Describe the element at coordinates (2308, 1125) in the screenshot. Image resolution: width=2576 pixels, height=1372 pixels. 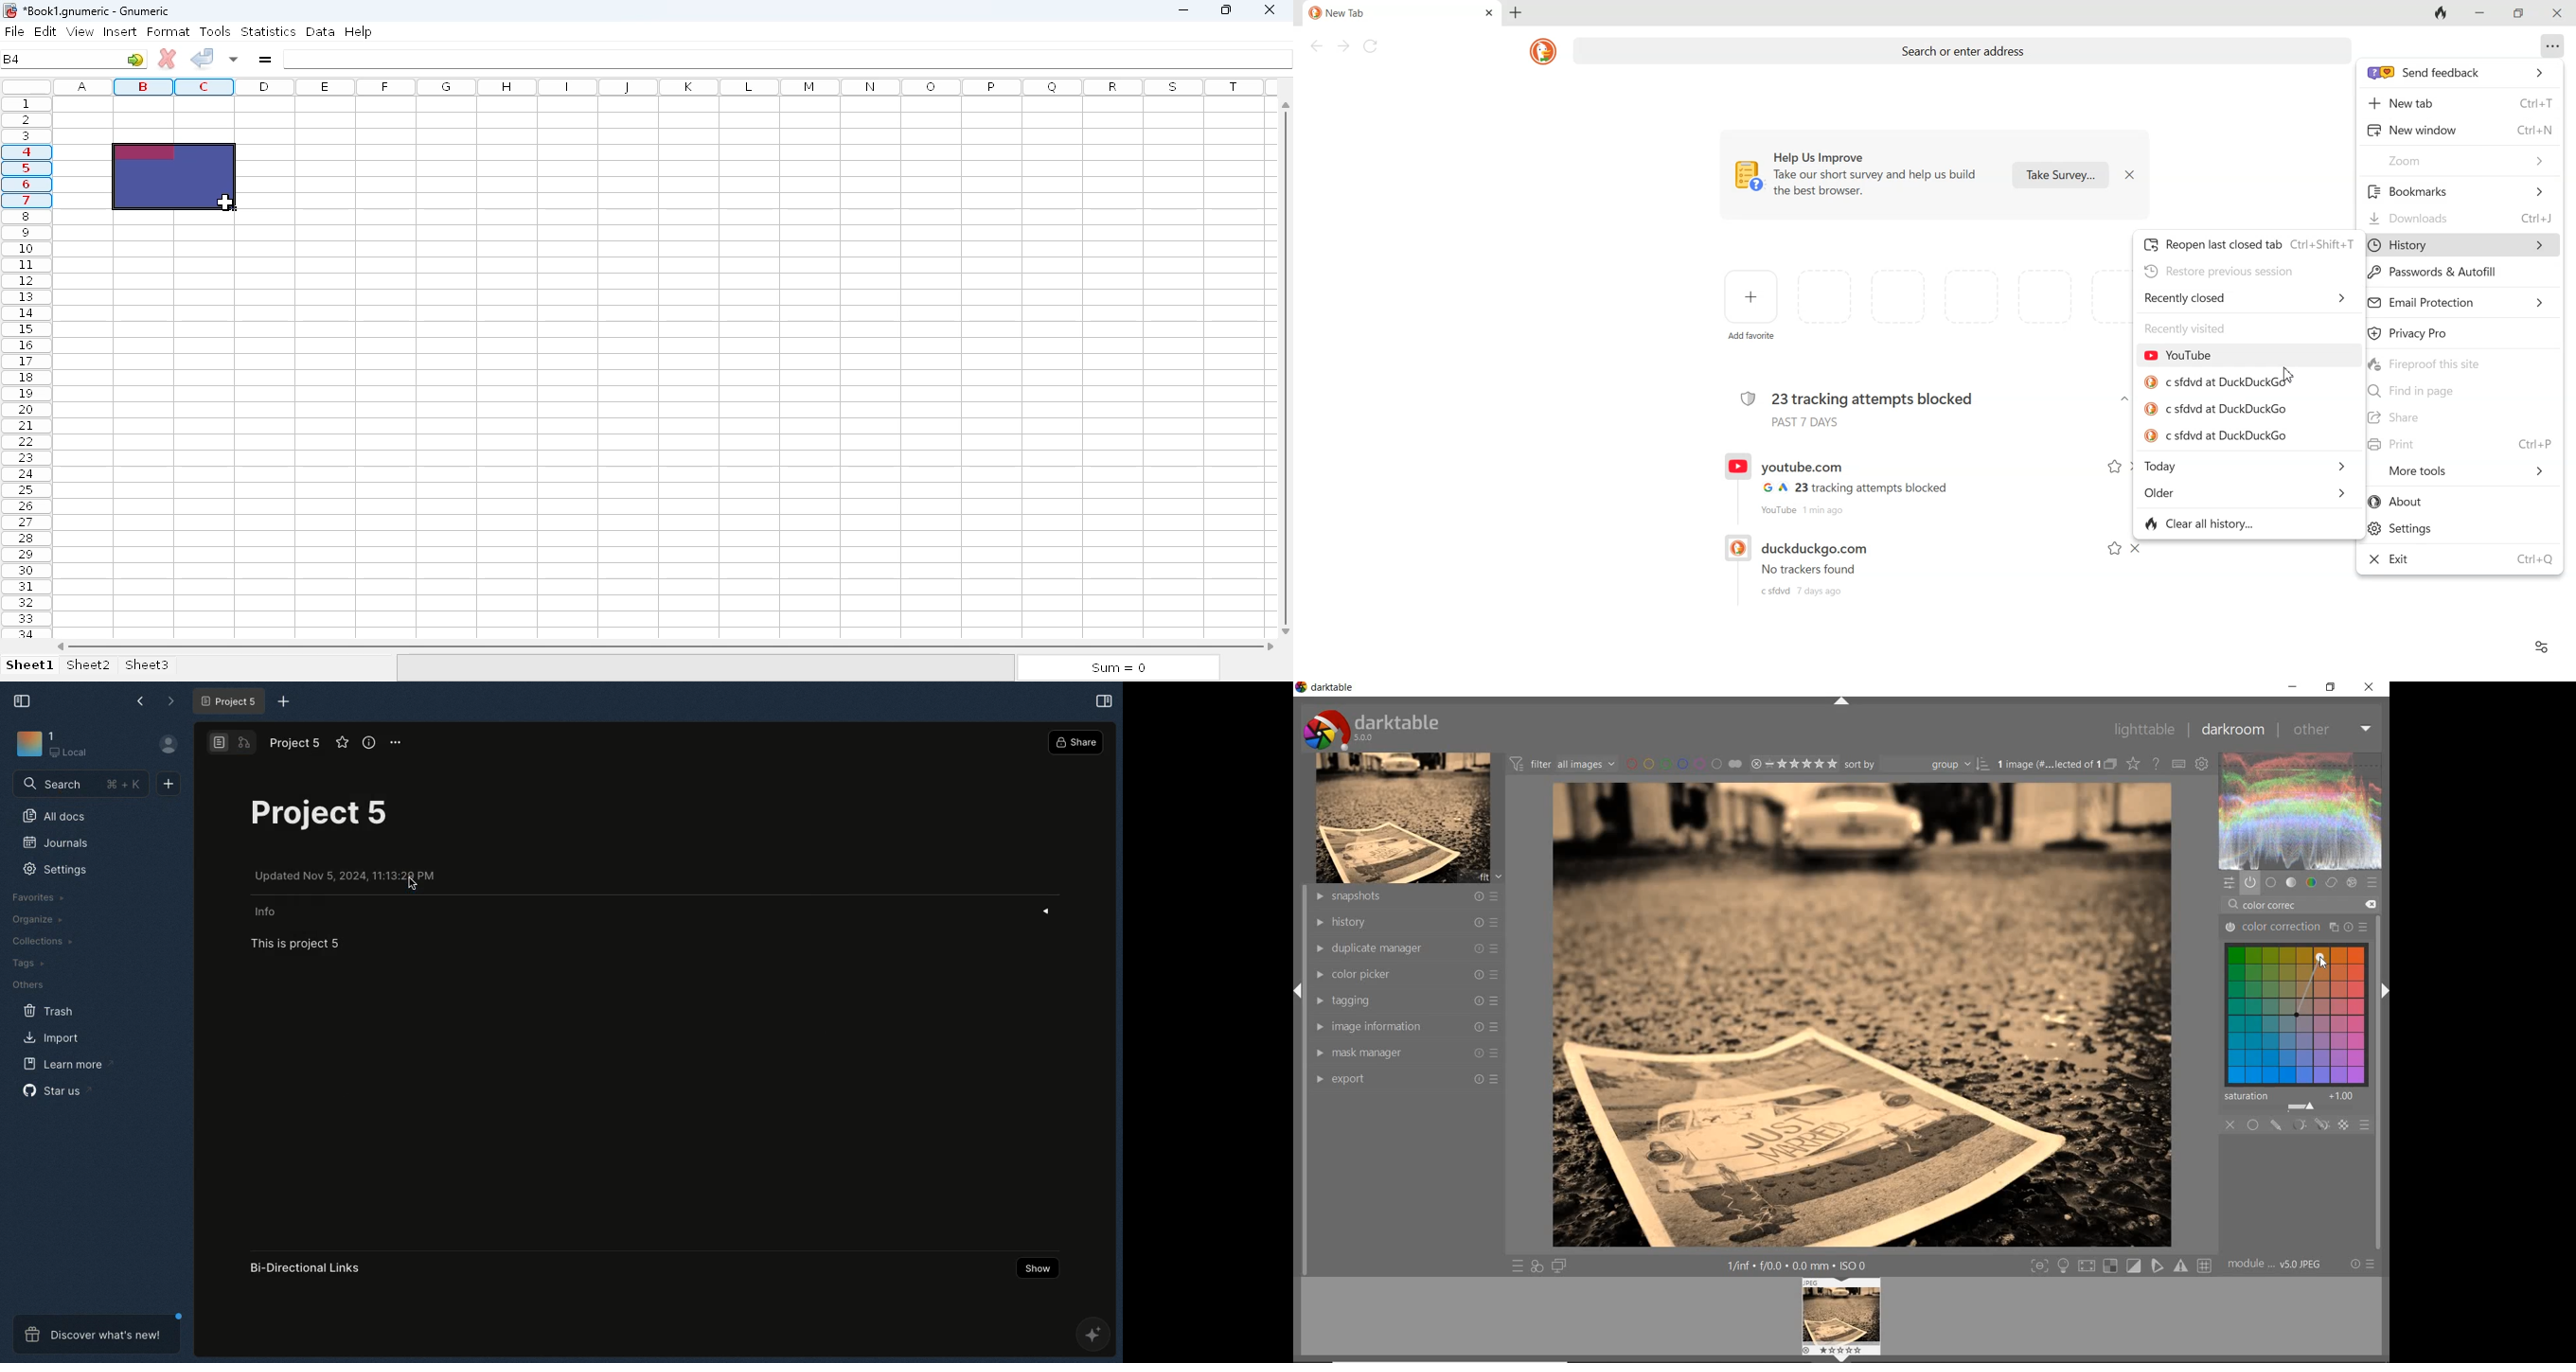
I see `masking options` at that location.